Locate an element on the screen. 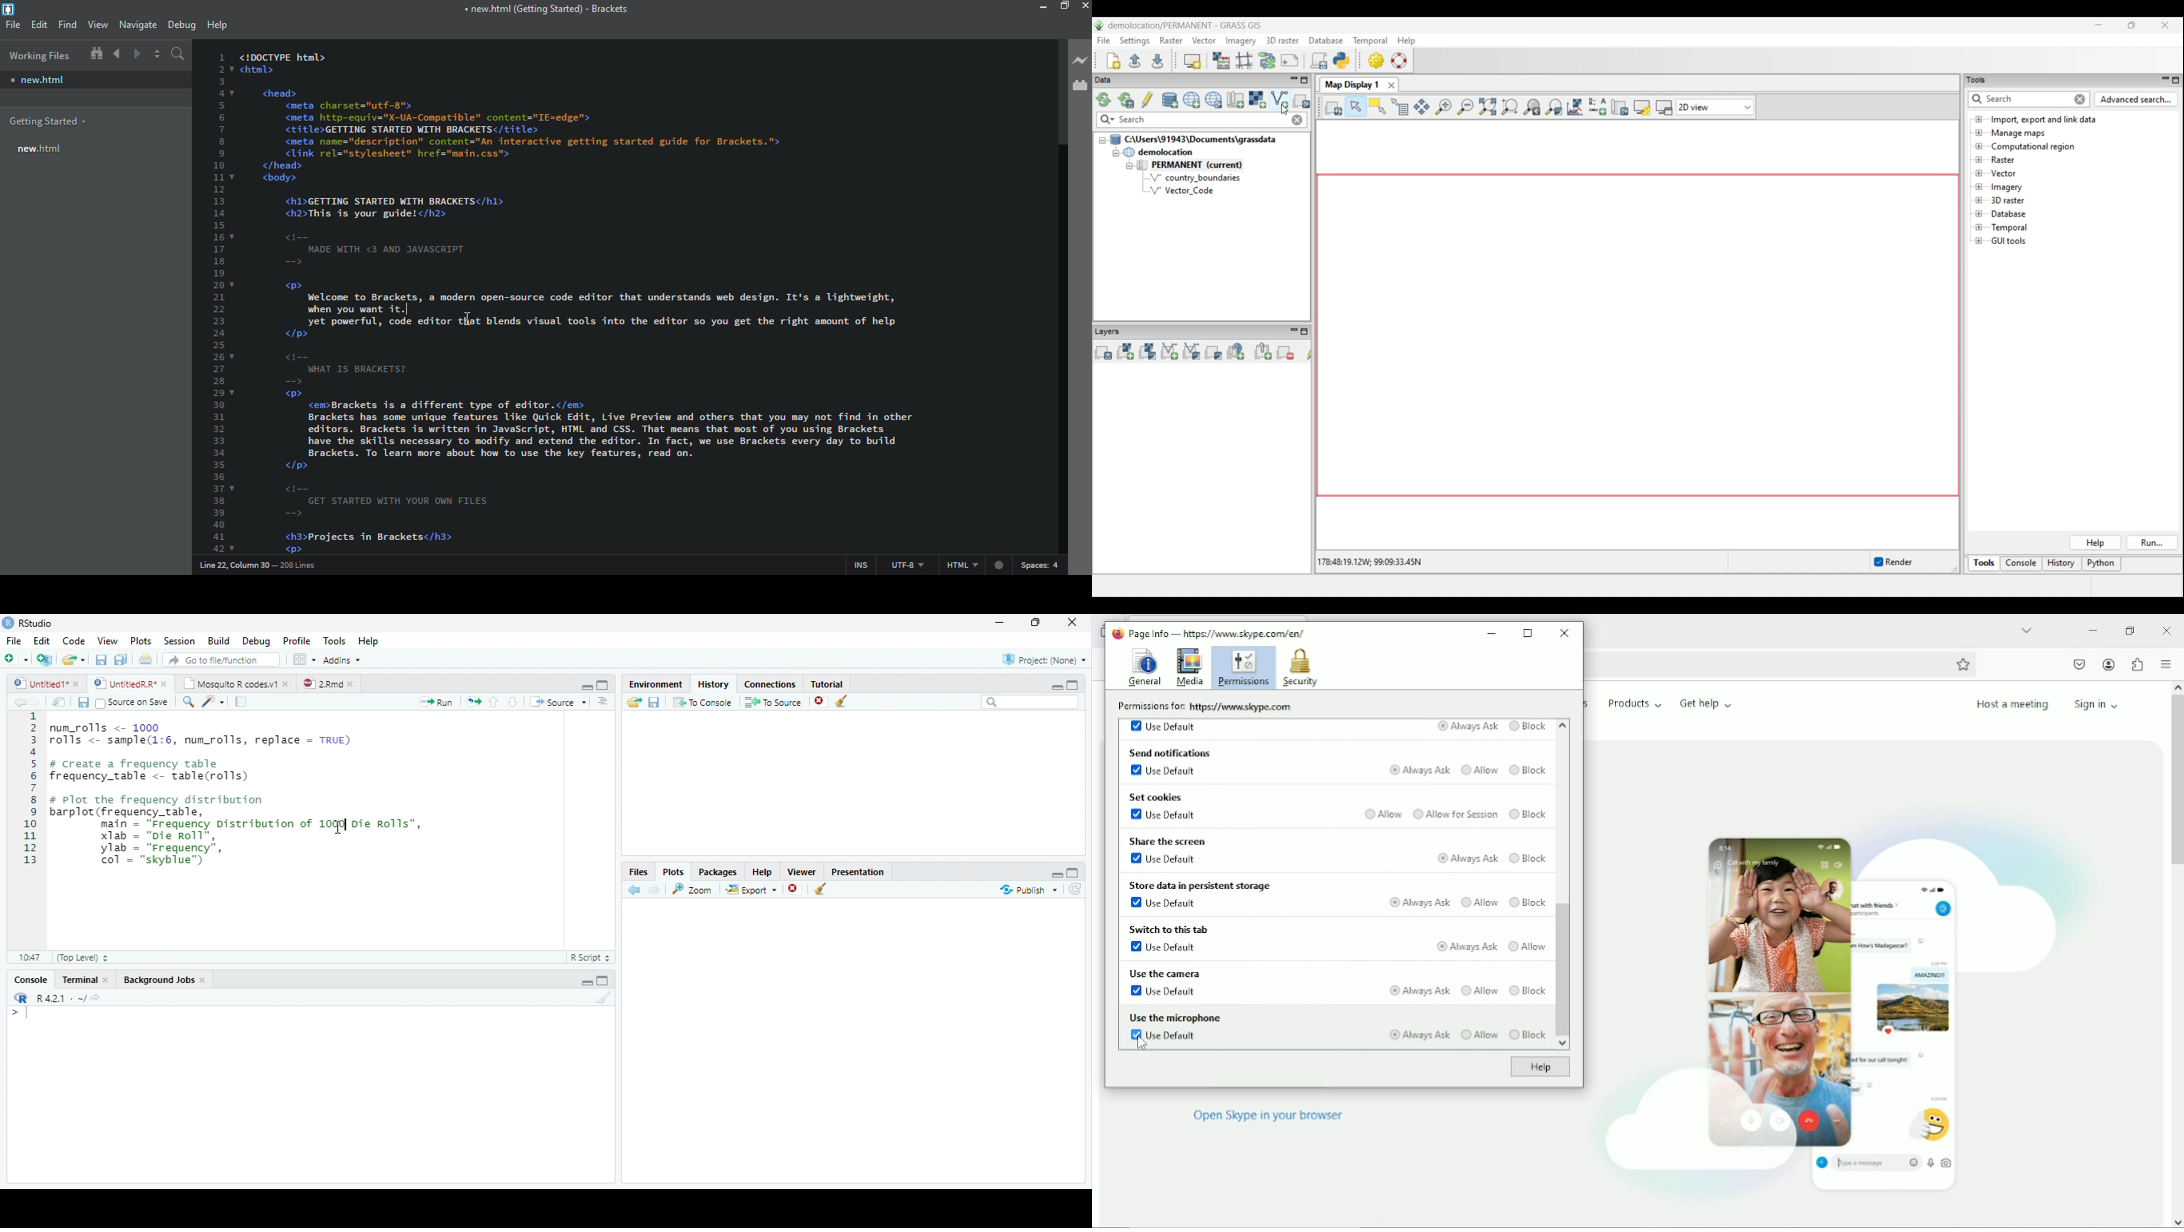 Image resolution: width=2184 pixels, height=1232 pixels. Previous Slot is located at coordinates (635, 891).